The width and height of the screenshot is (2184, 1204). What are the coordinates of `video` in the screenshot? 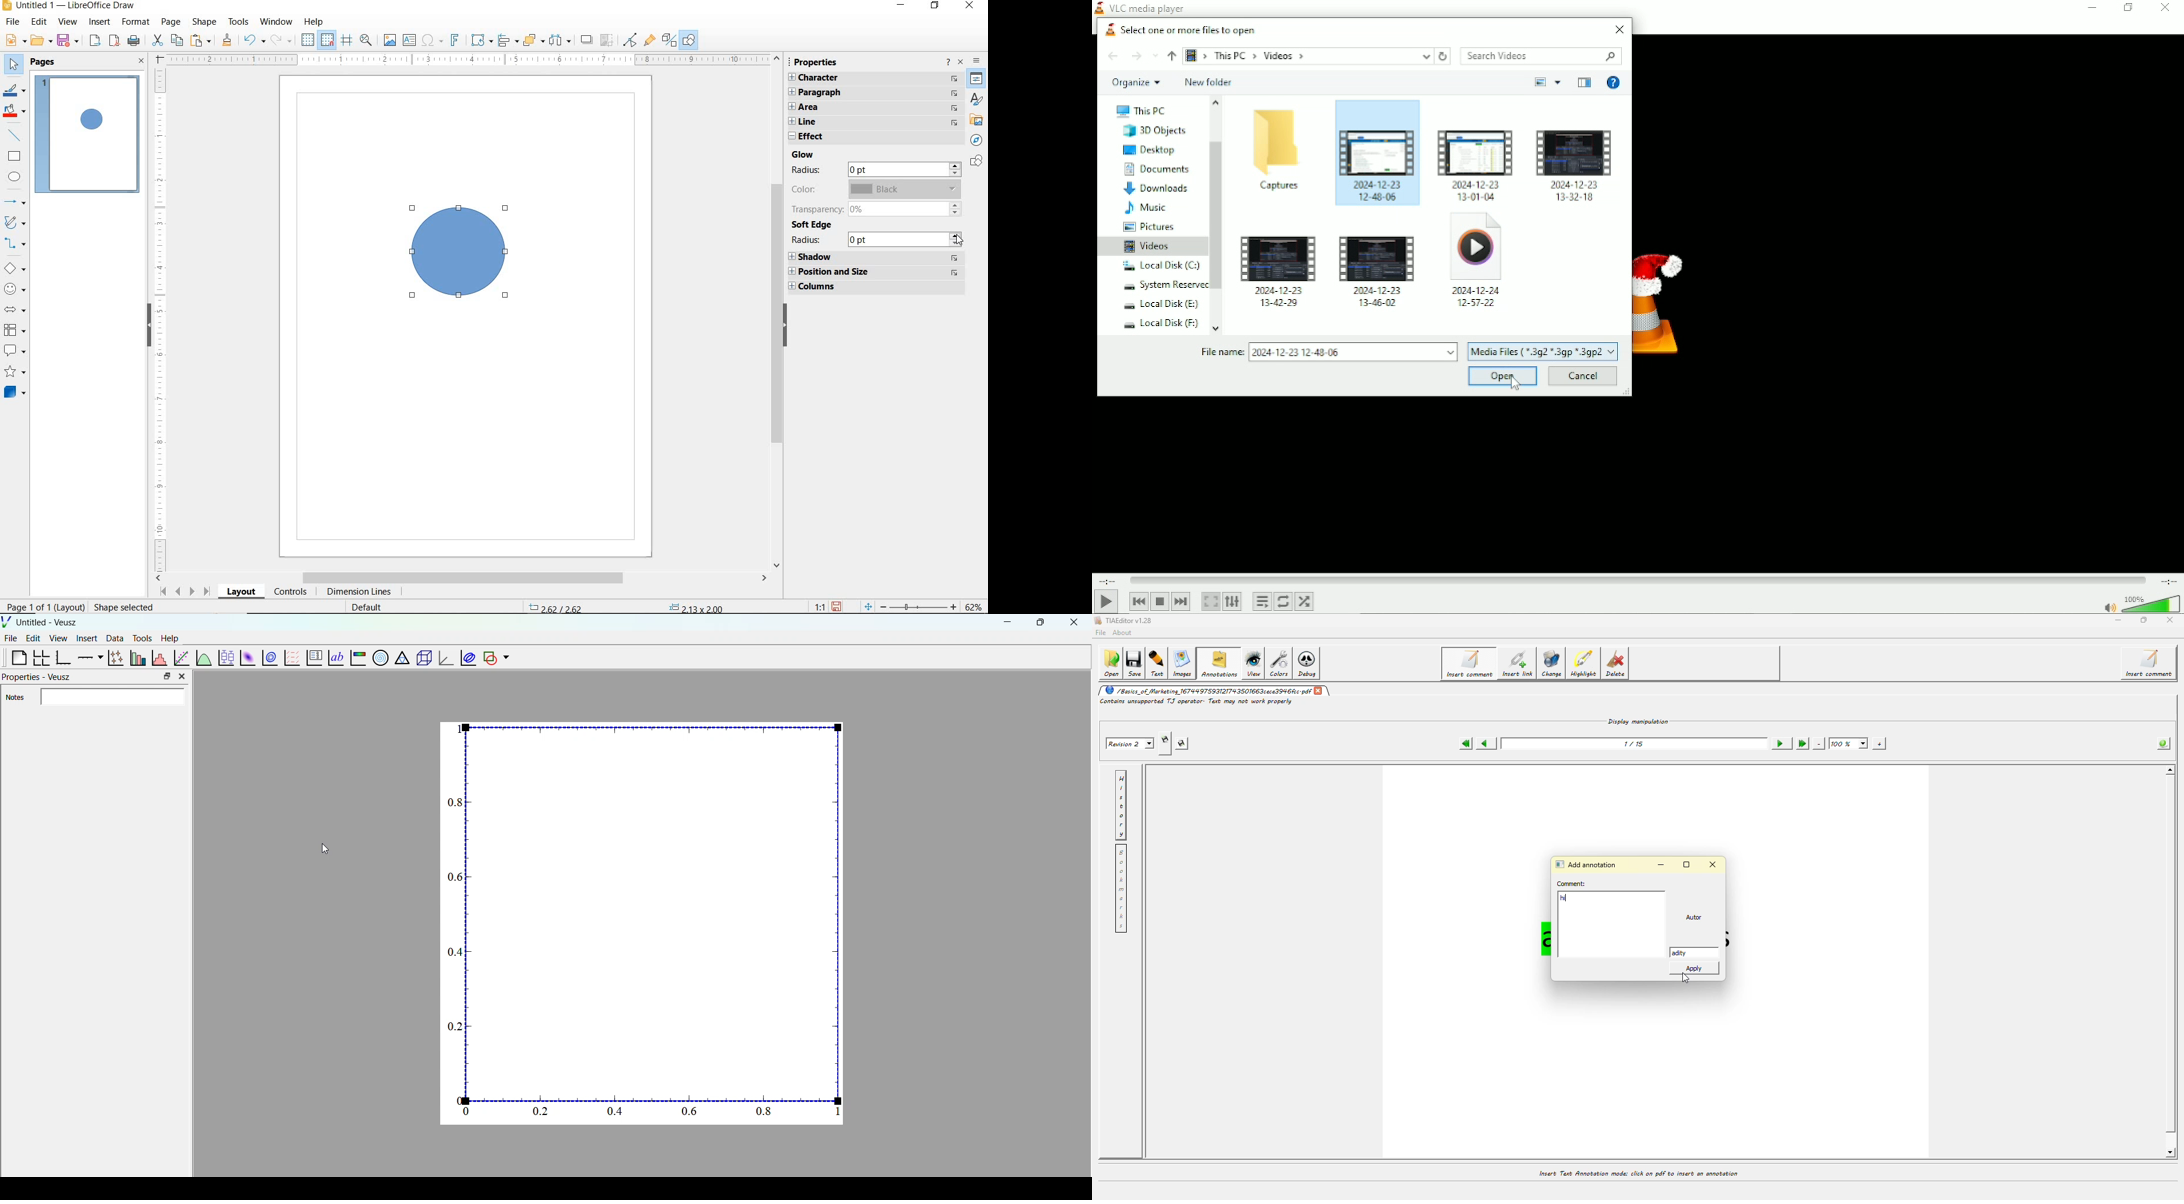 It's located at (1575, 165).